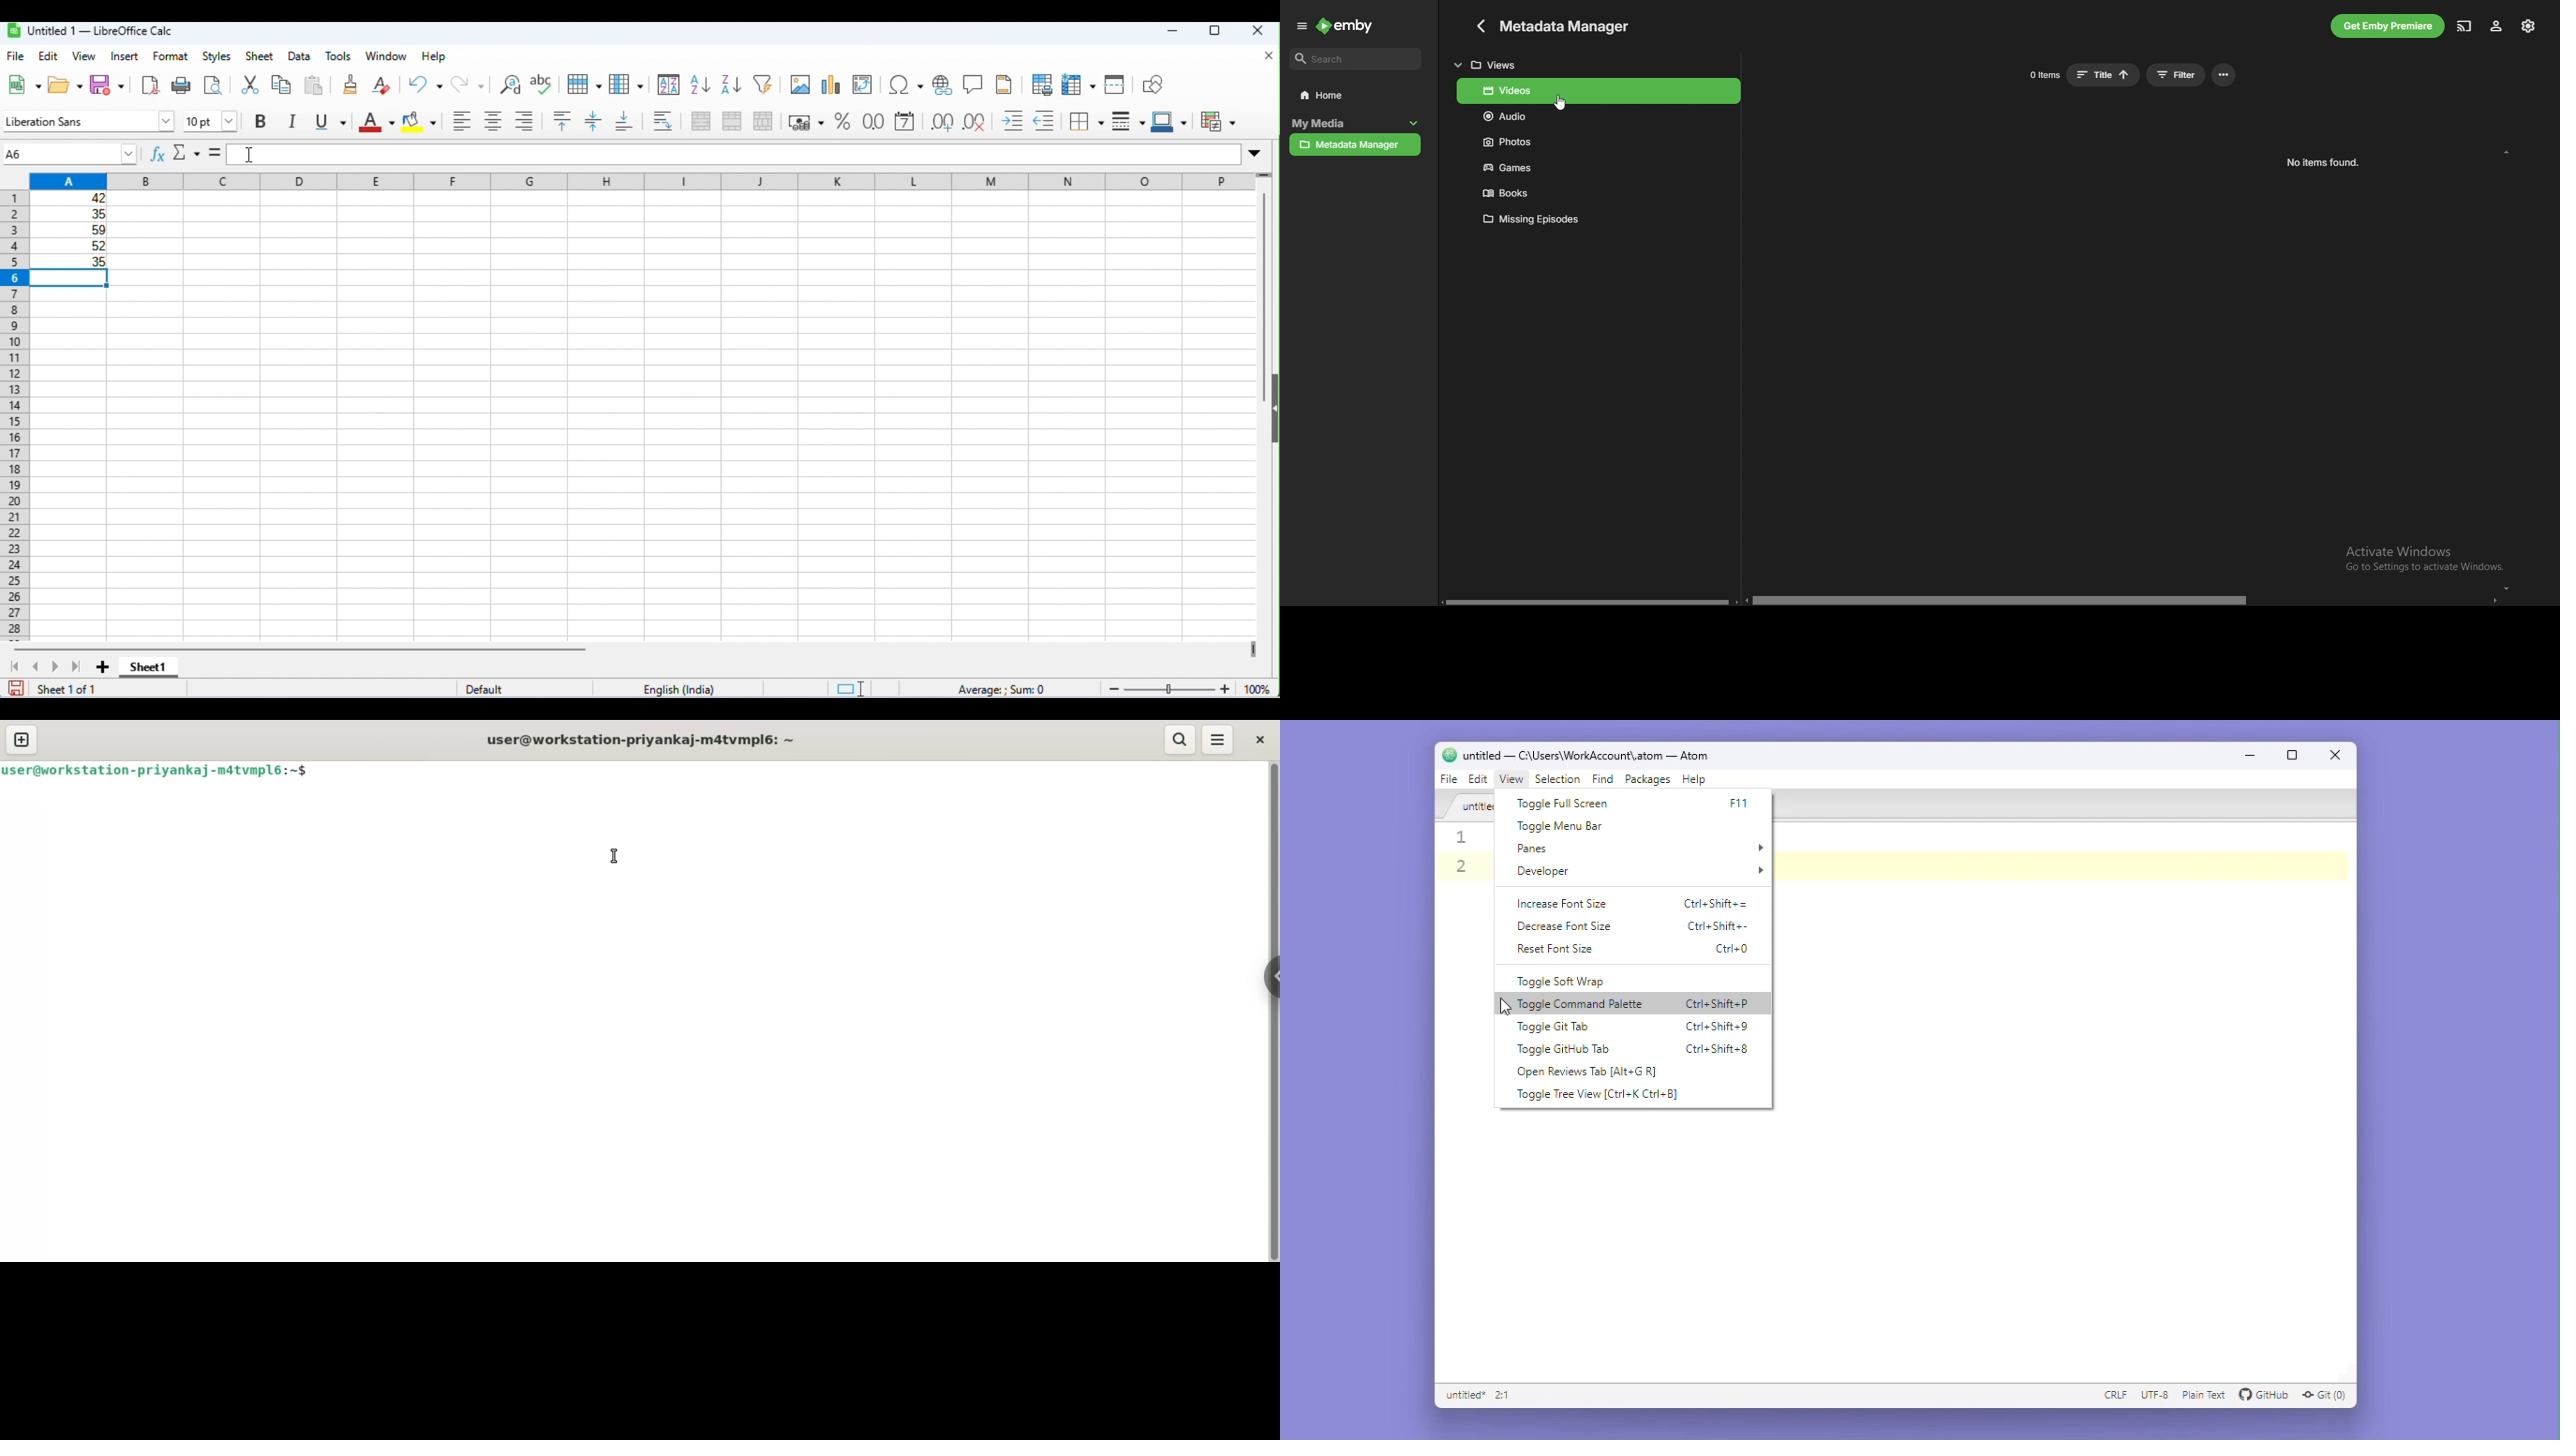  What do you see at coordinates (2327, 1397) in the screenshot?
I see `git (0)` at bounding box center [2327, 1397].